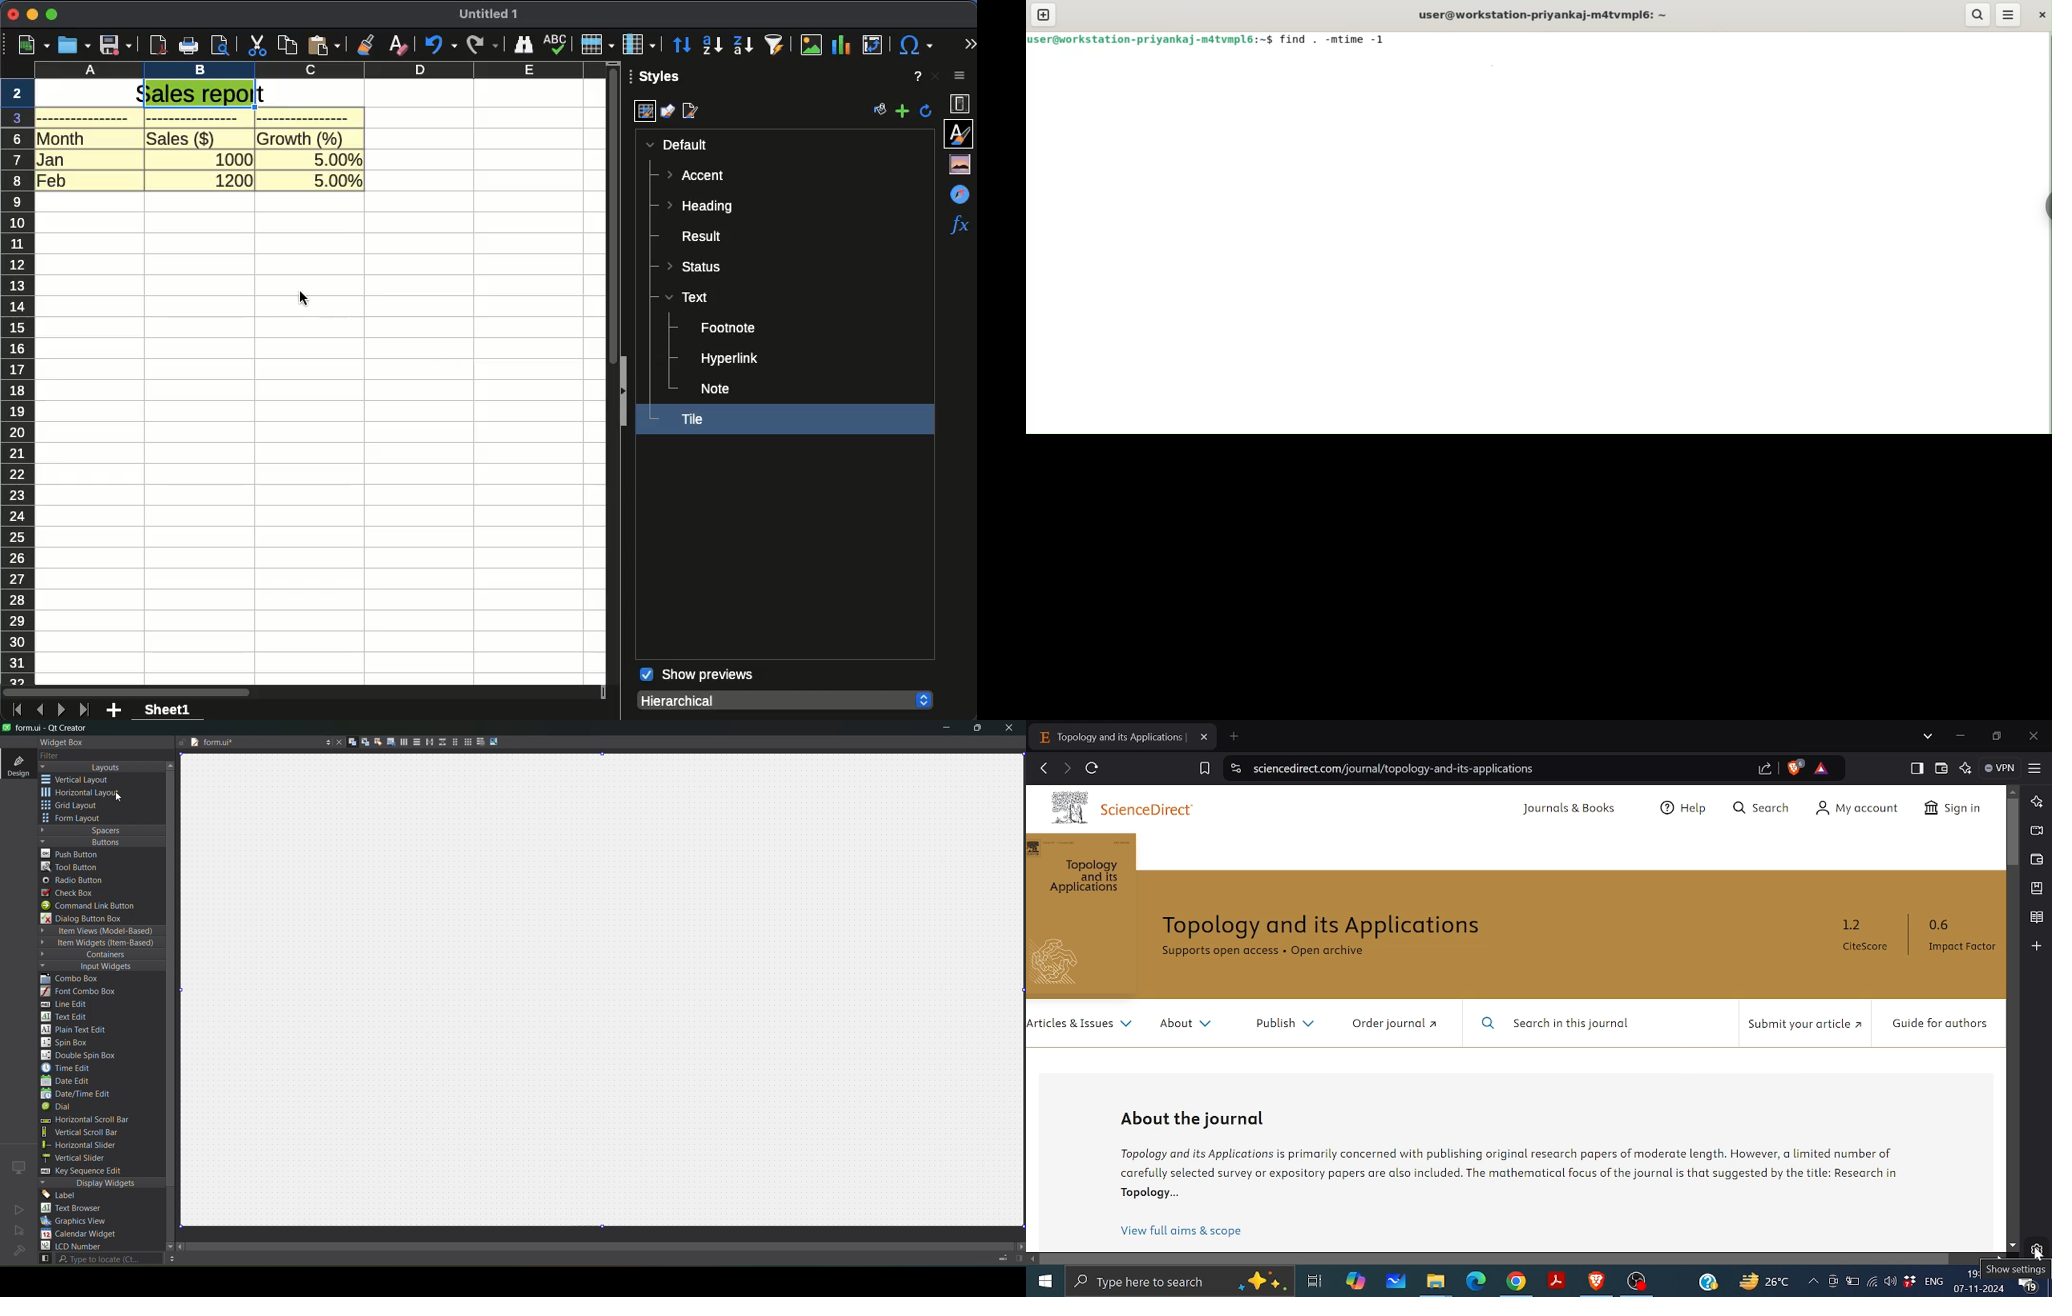  What do you see at coordinates (91, 1145) in the screenshot?
I see `horizontal slider` at bounding box center [91, 1145].